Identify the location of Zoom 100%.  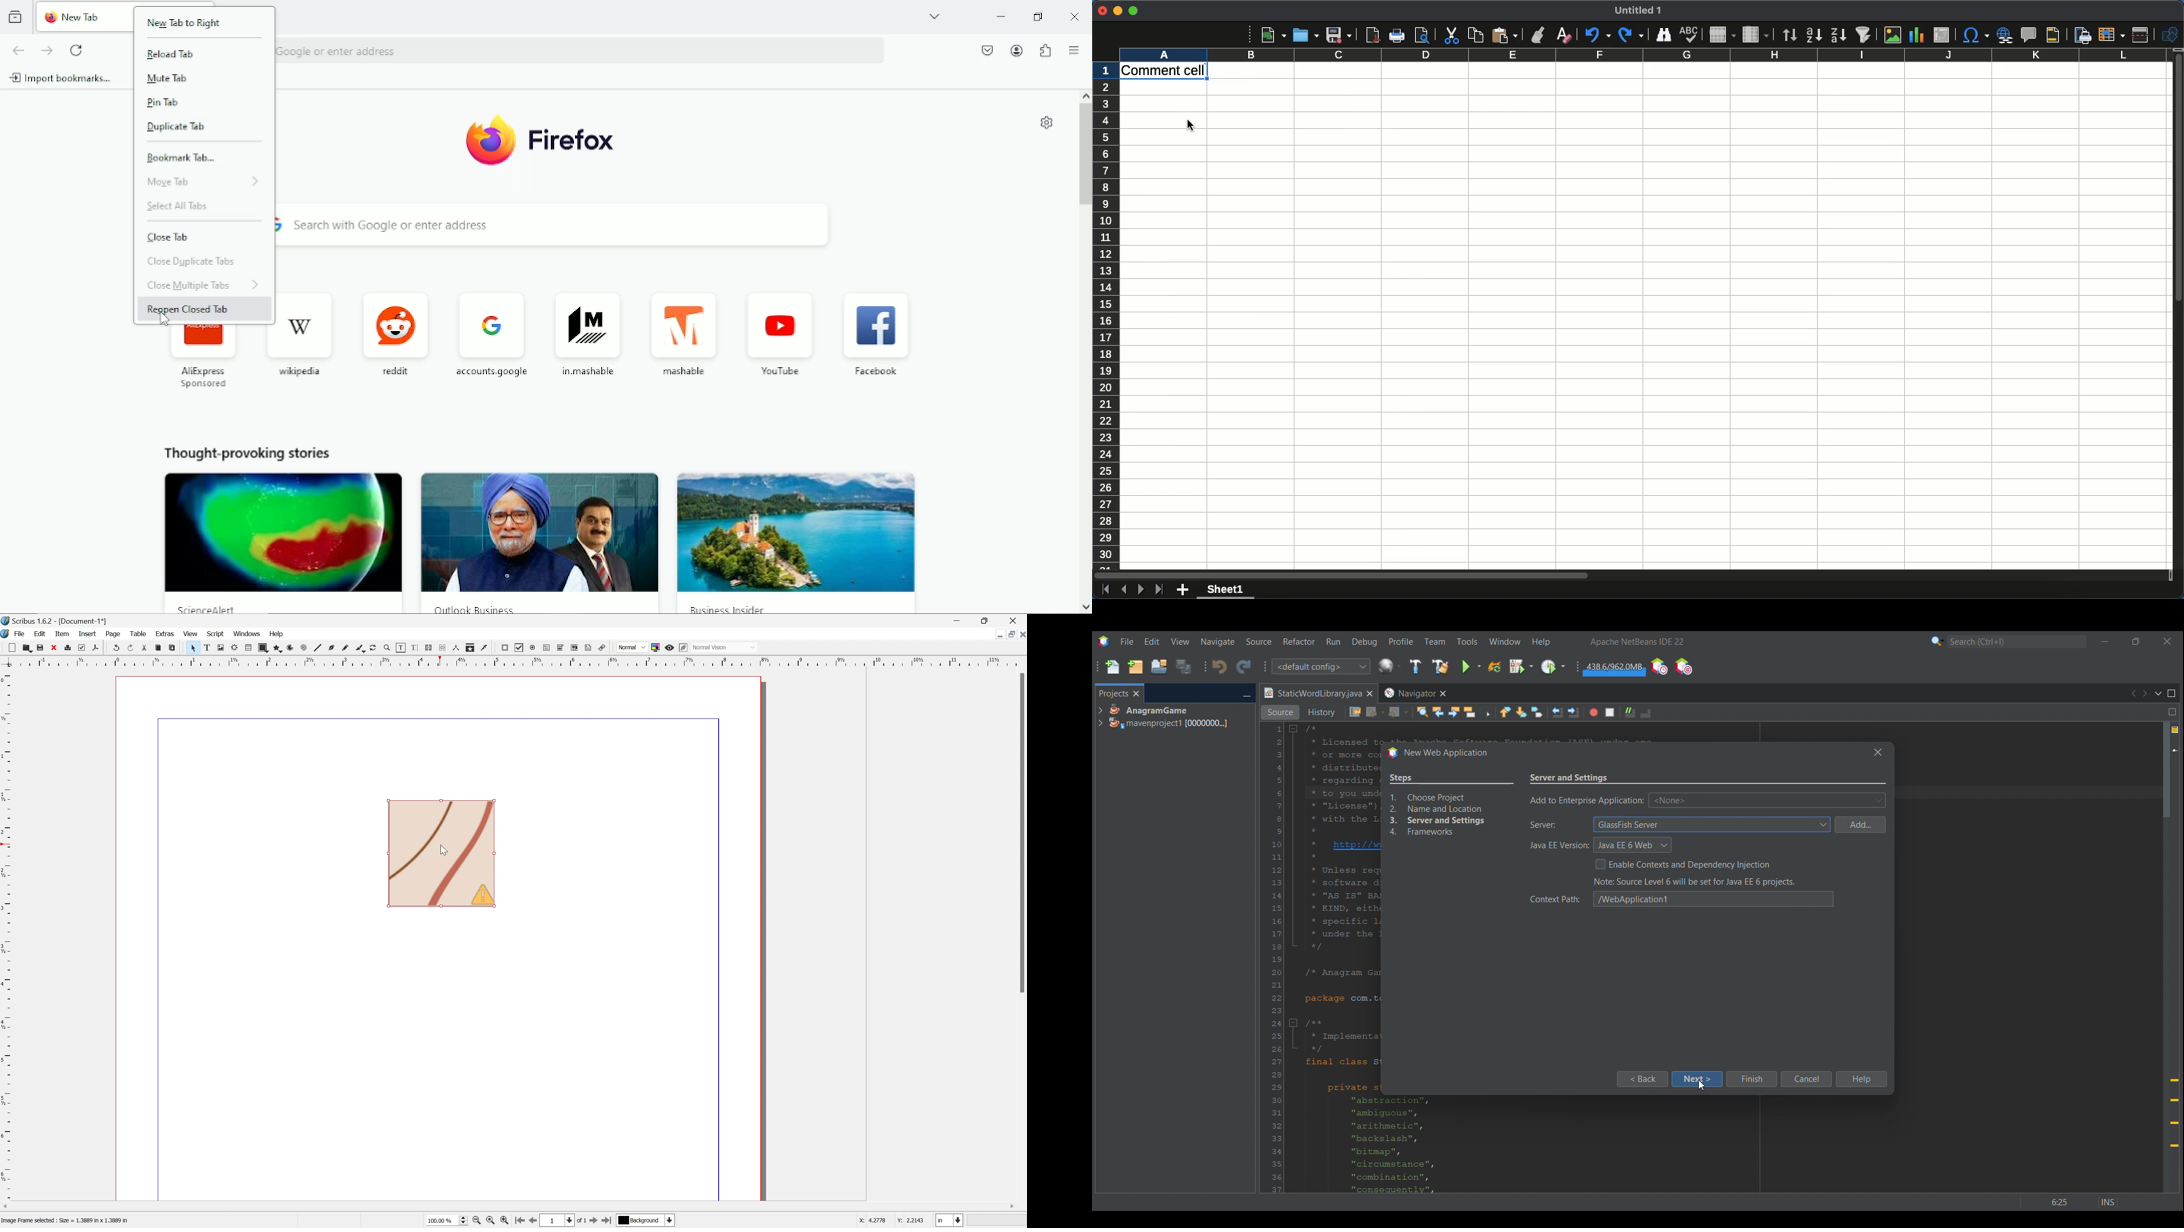
(448, 1220).